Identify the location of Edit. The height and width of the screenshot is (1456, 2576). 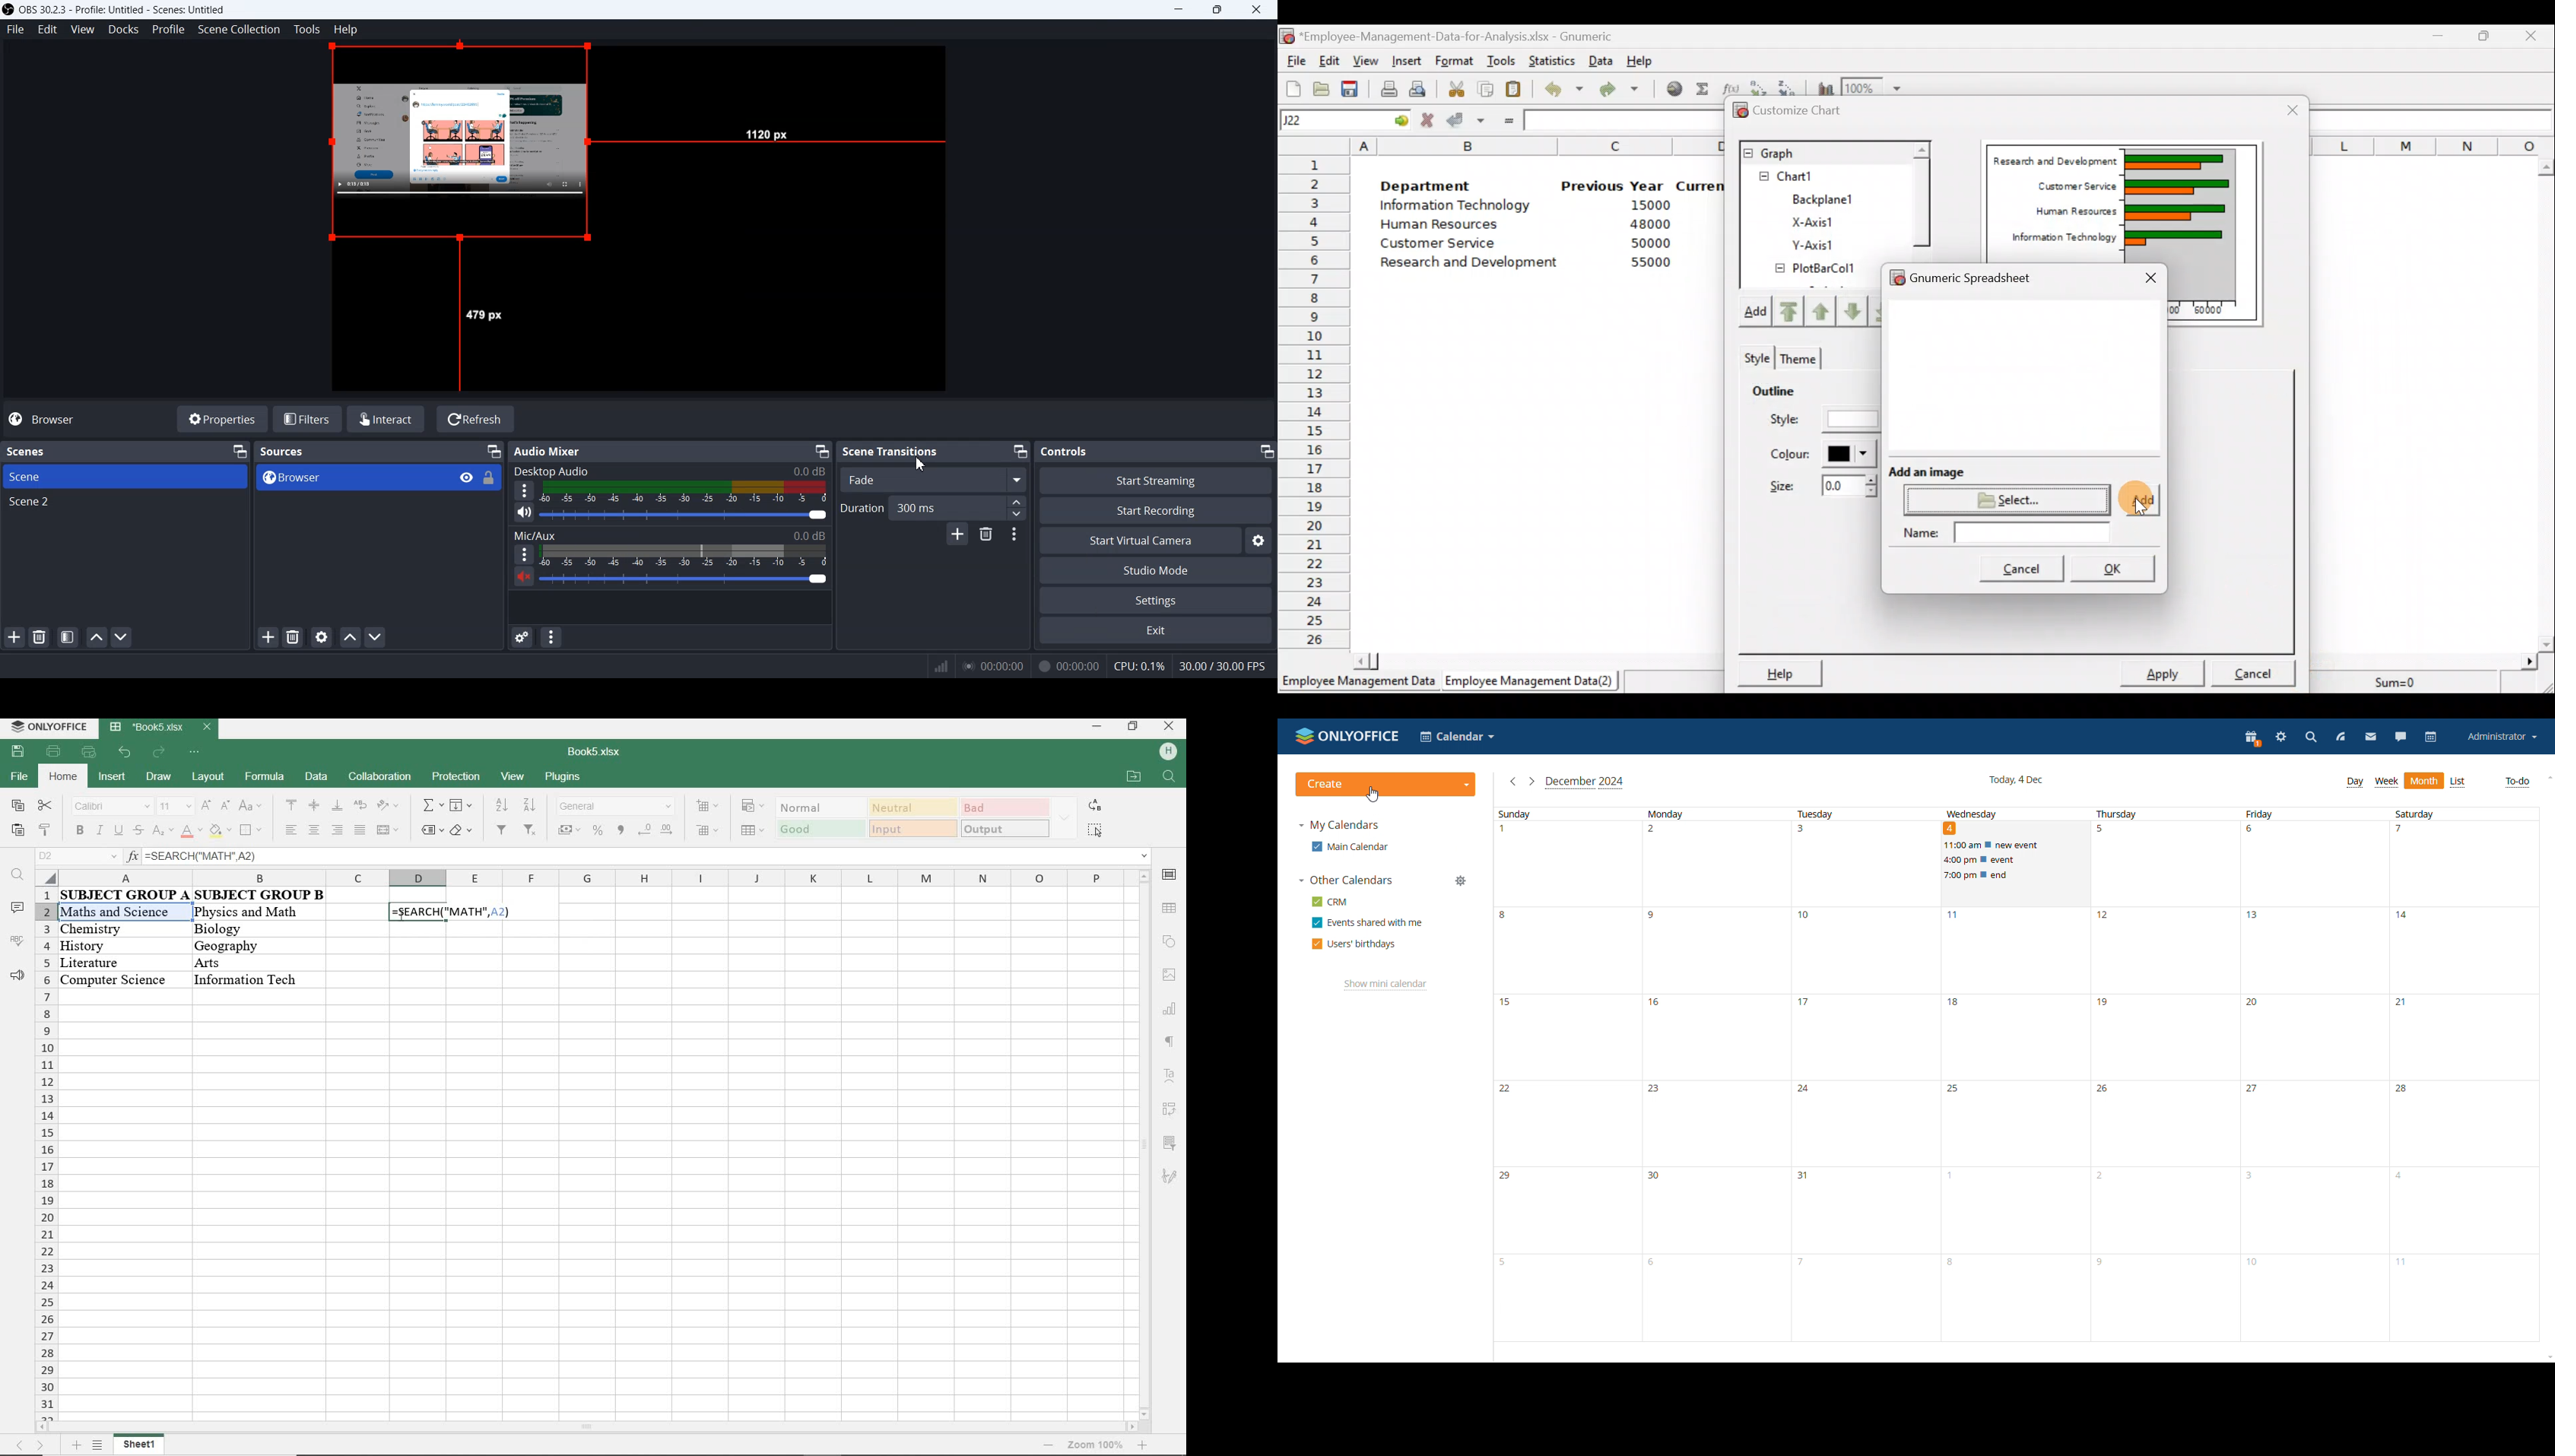
(1331, 60).